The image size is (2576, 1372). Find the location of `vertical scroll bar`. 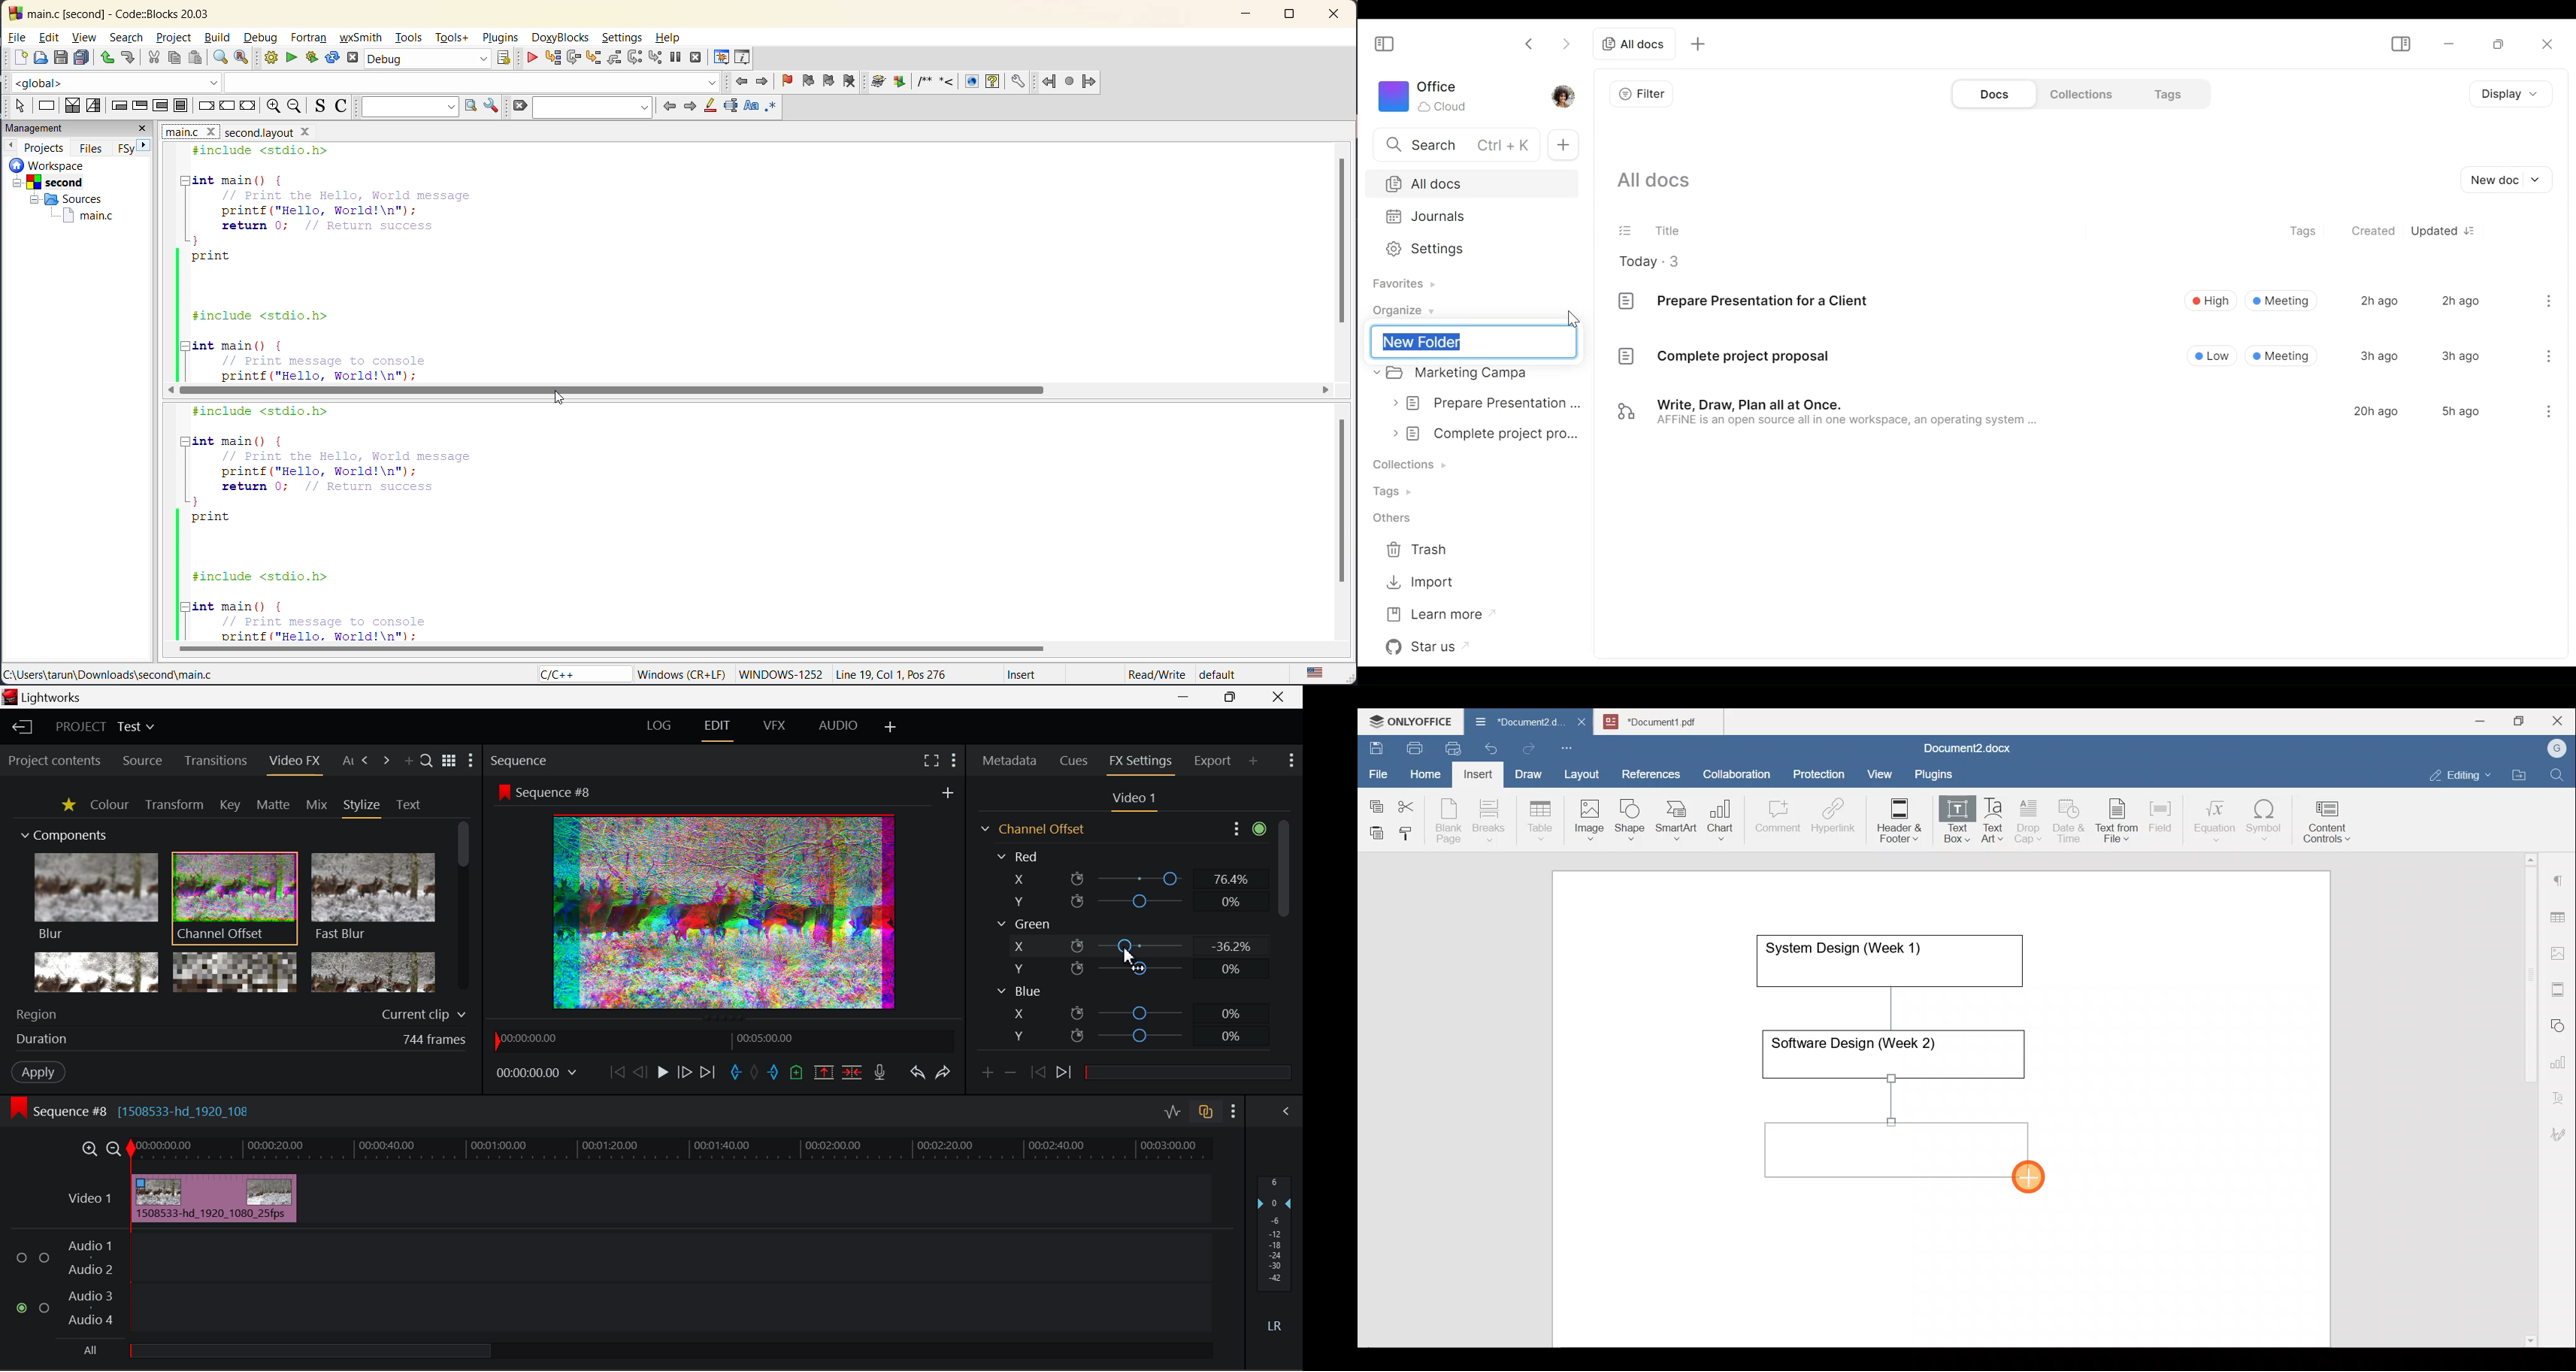

vertical scroll bar is located at coordinates (1344, 242).